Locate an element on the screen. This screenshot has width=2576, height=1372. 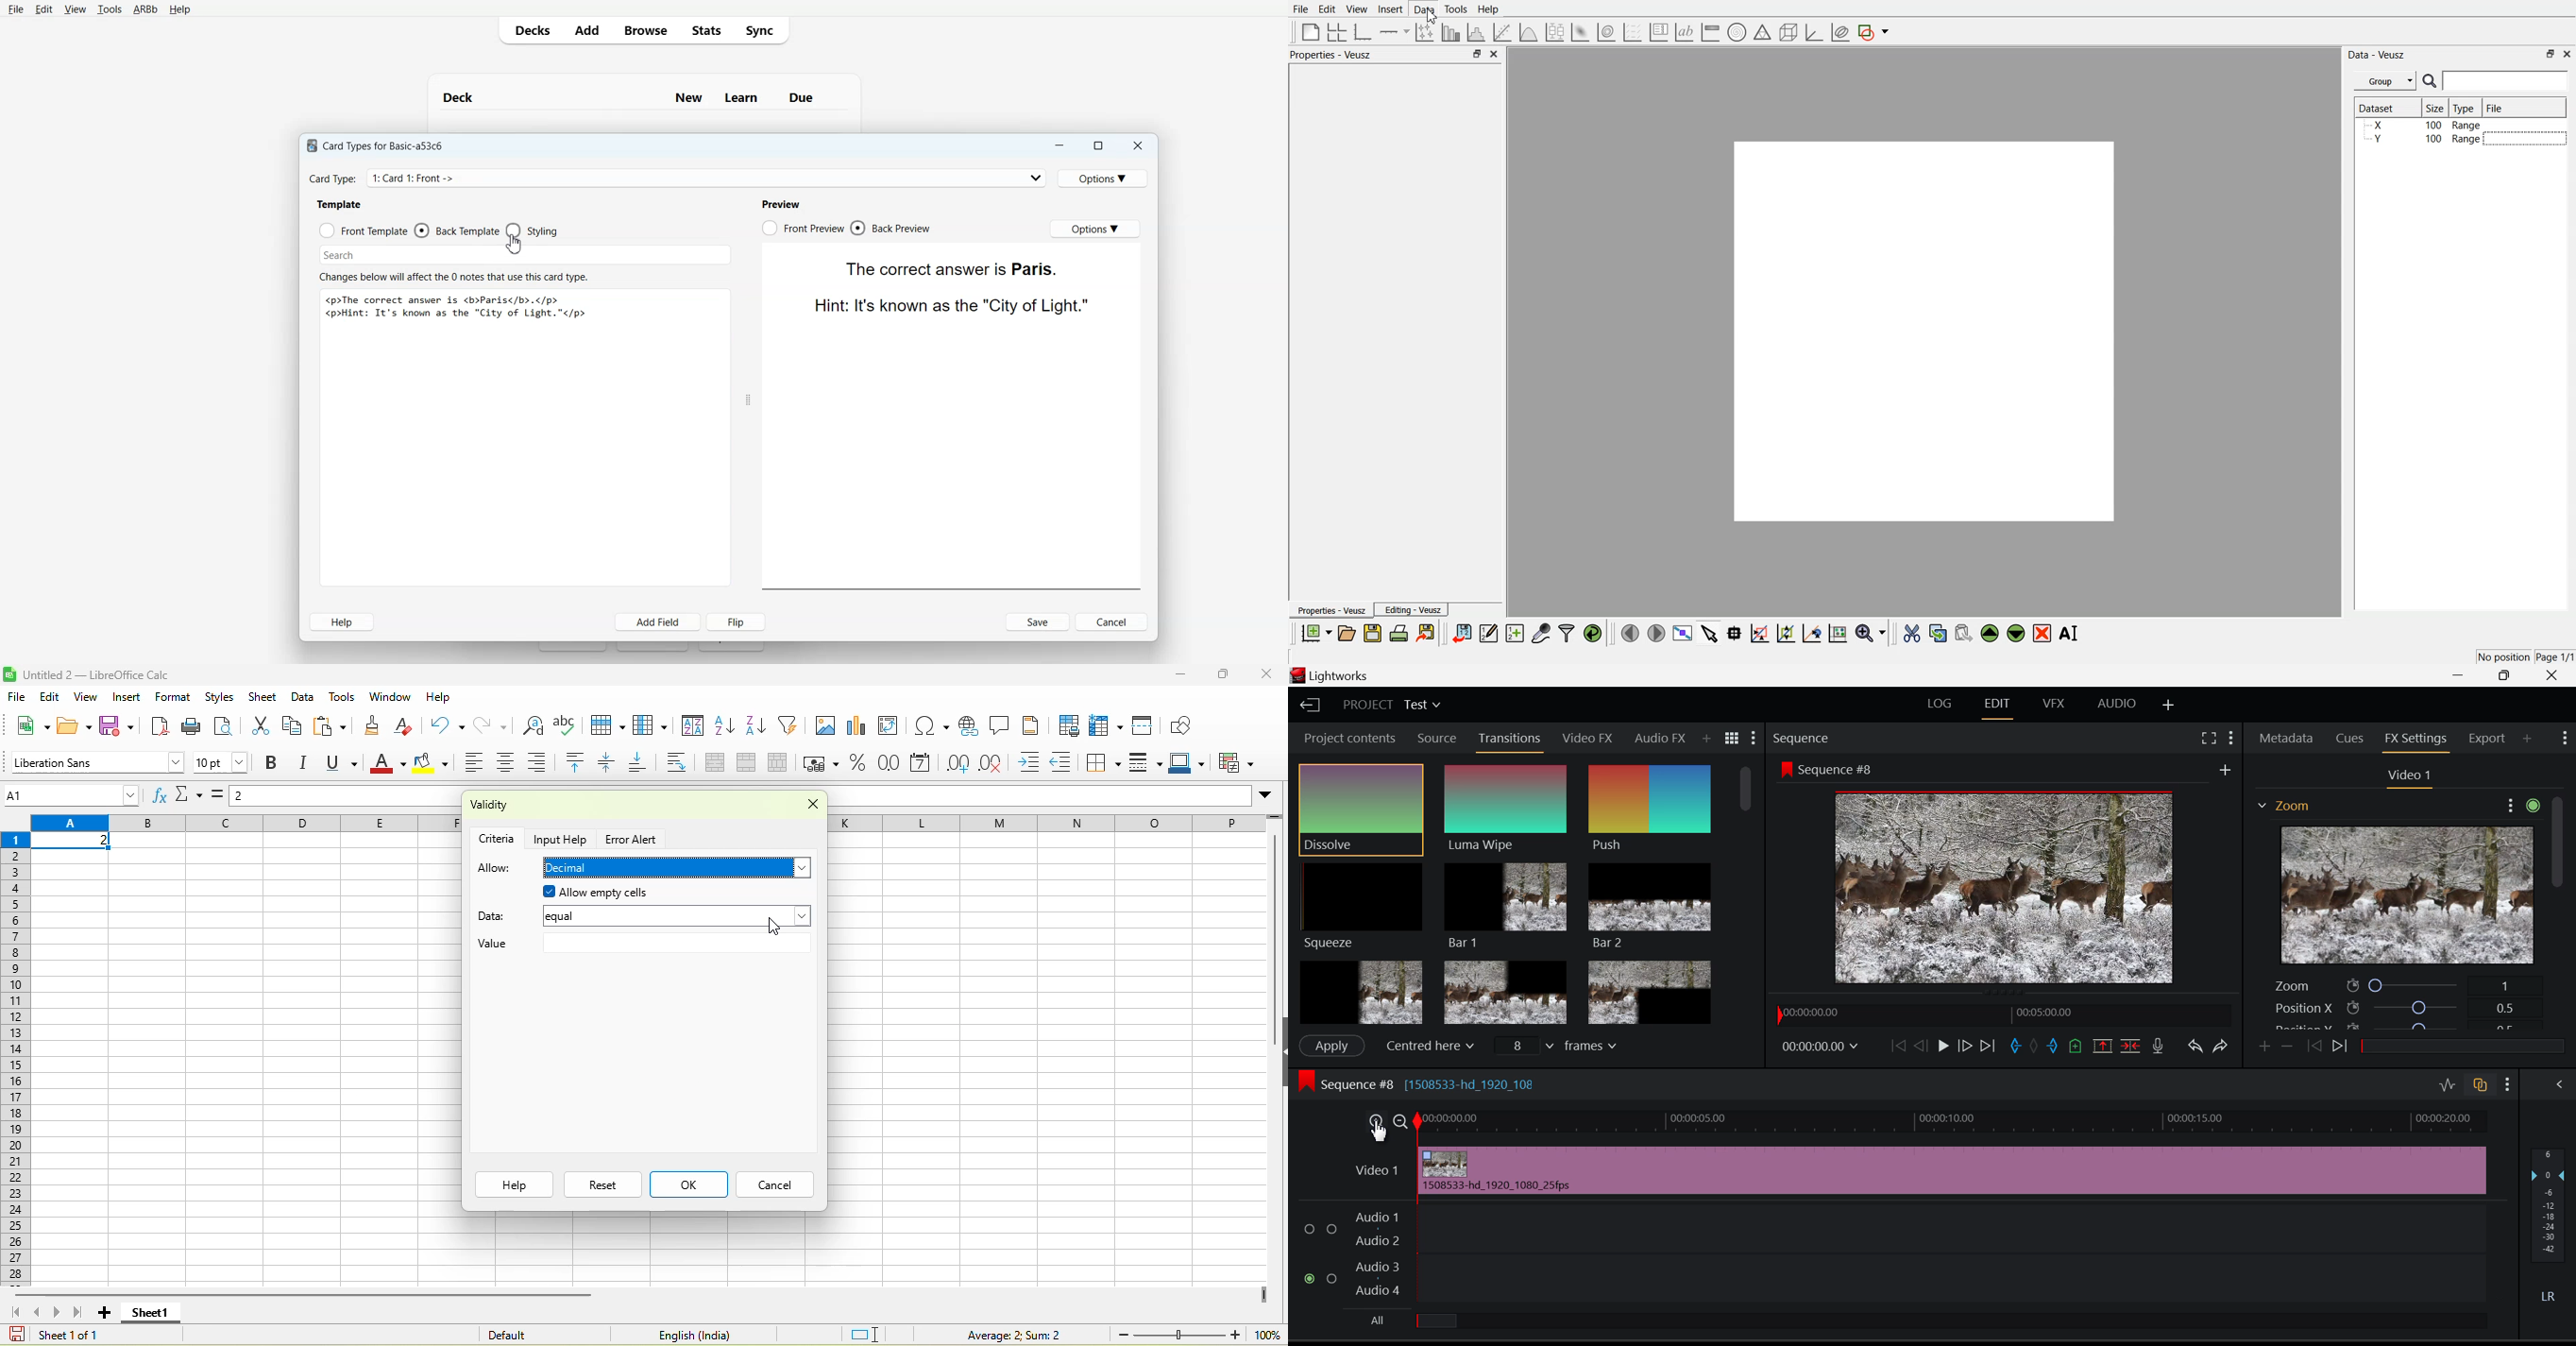
align top is located at coordinates (578, 763).